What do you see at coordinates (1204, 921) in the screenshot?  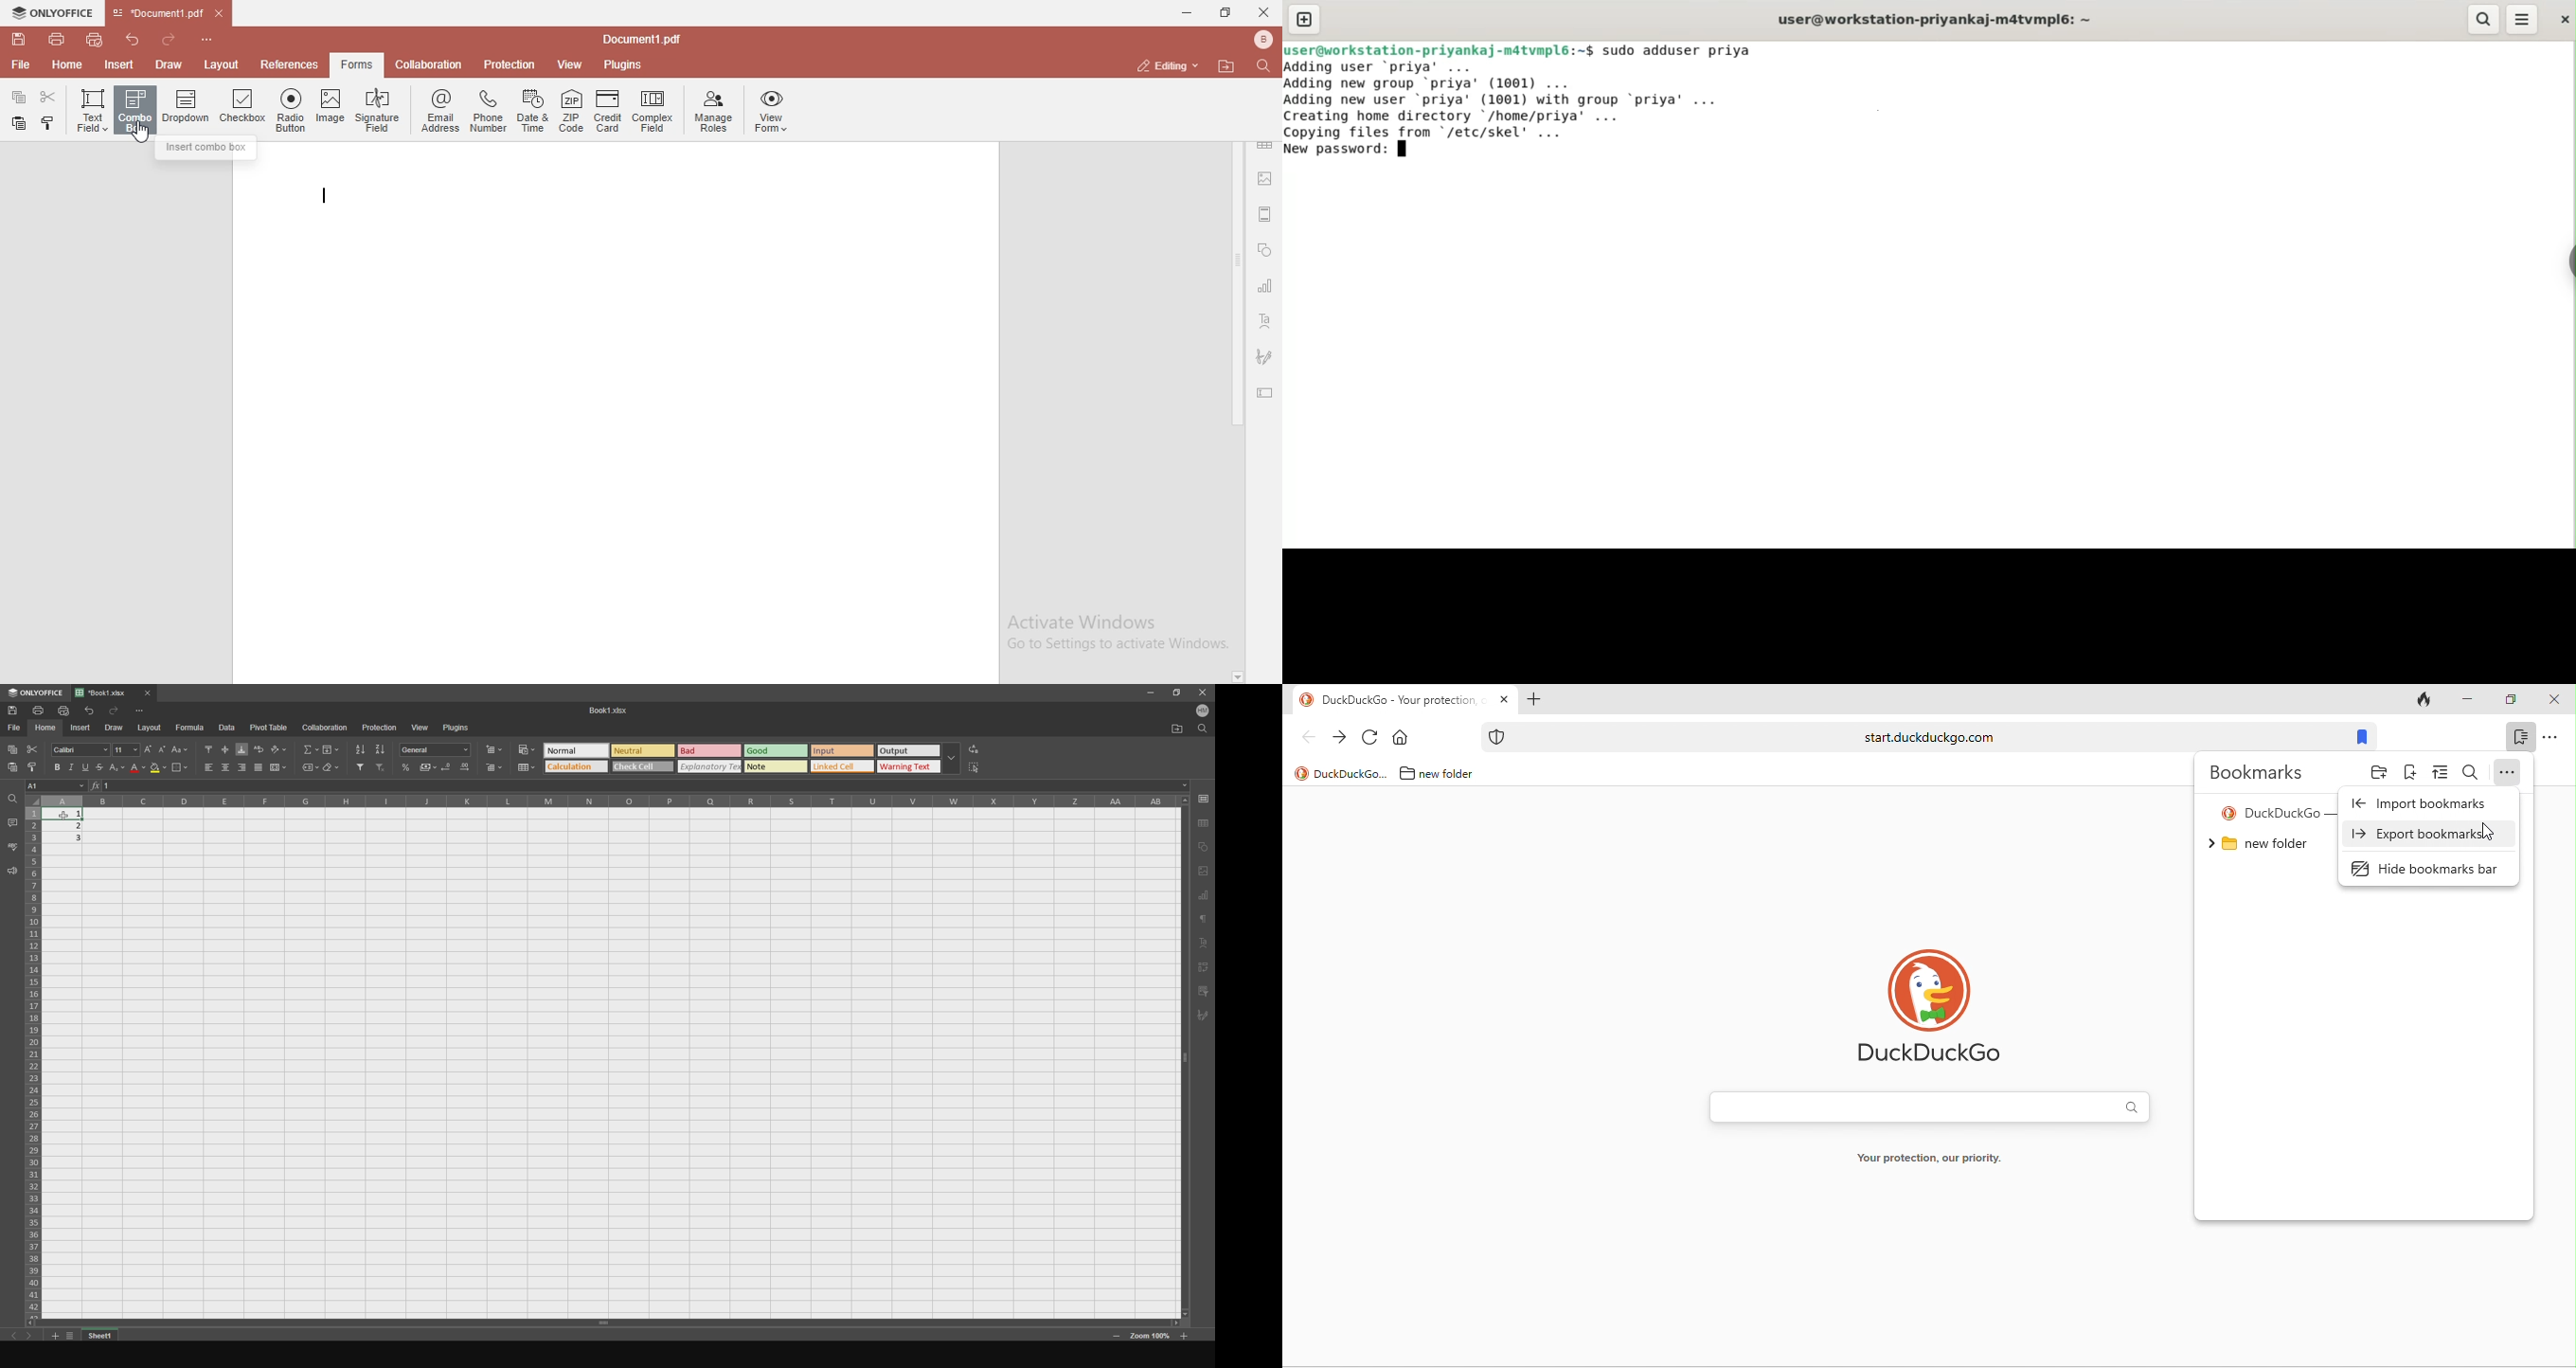 I see `text` at bounding box center [1204, 921].